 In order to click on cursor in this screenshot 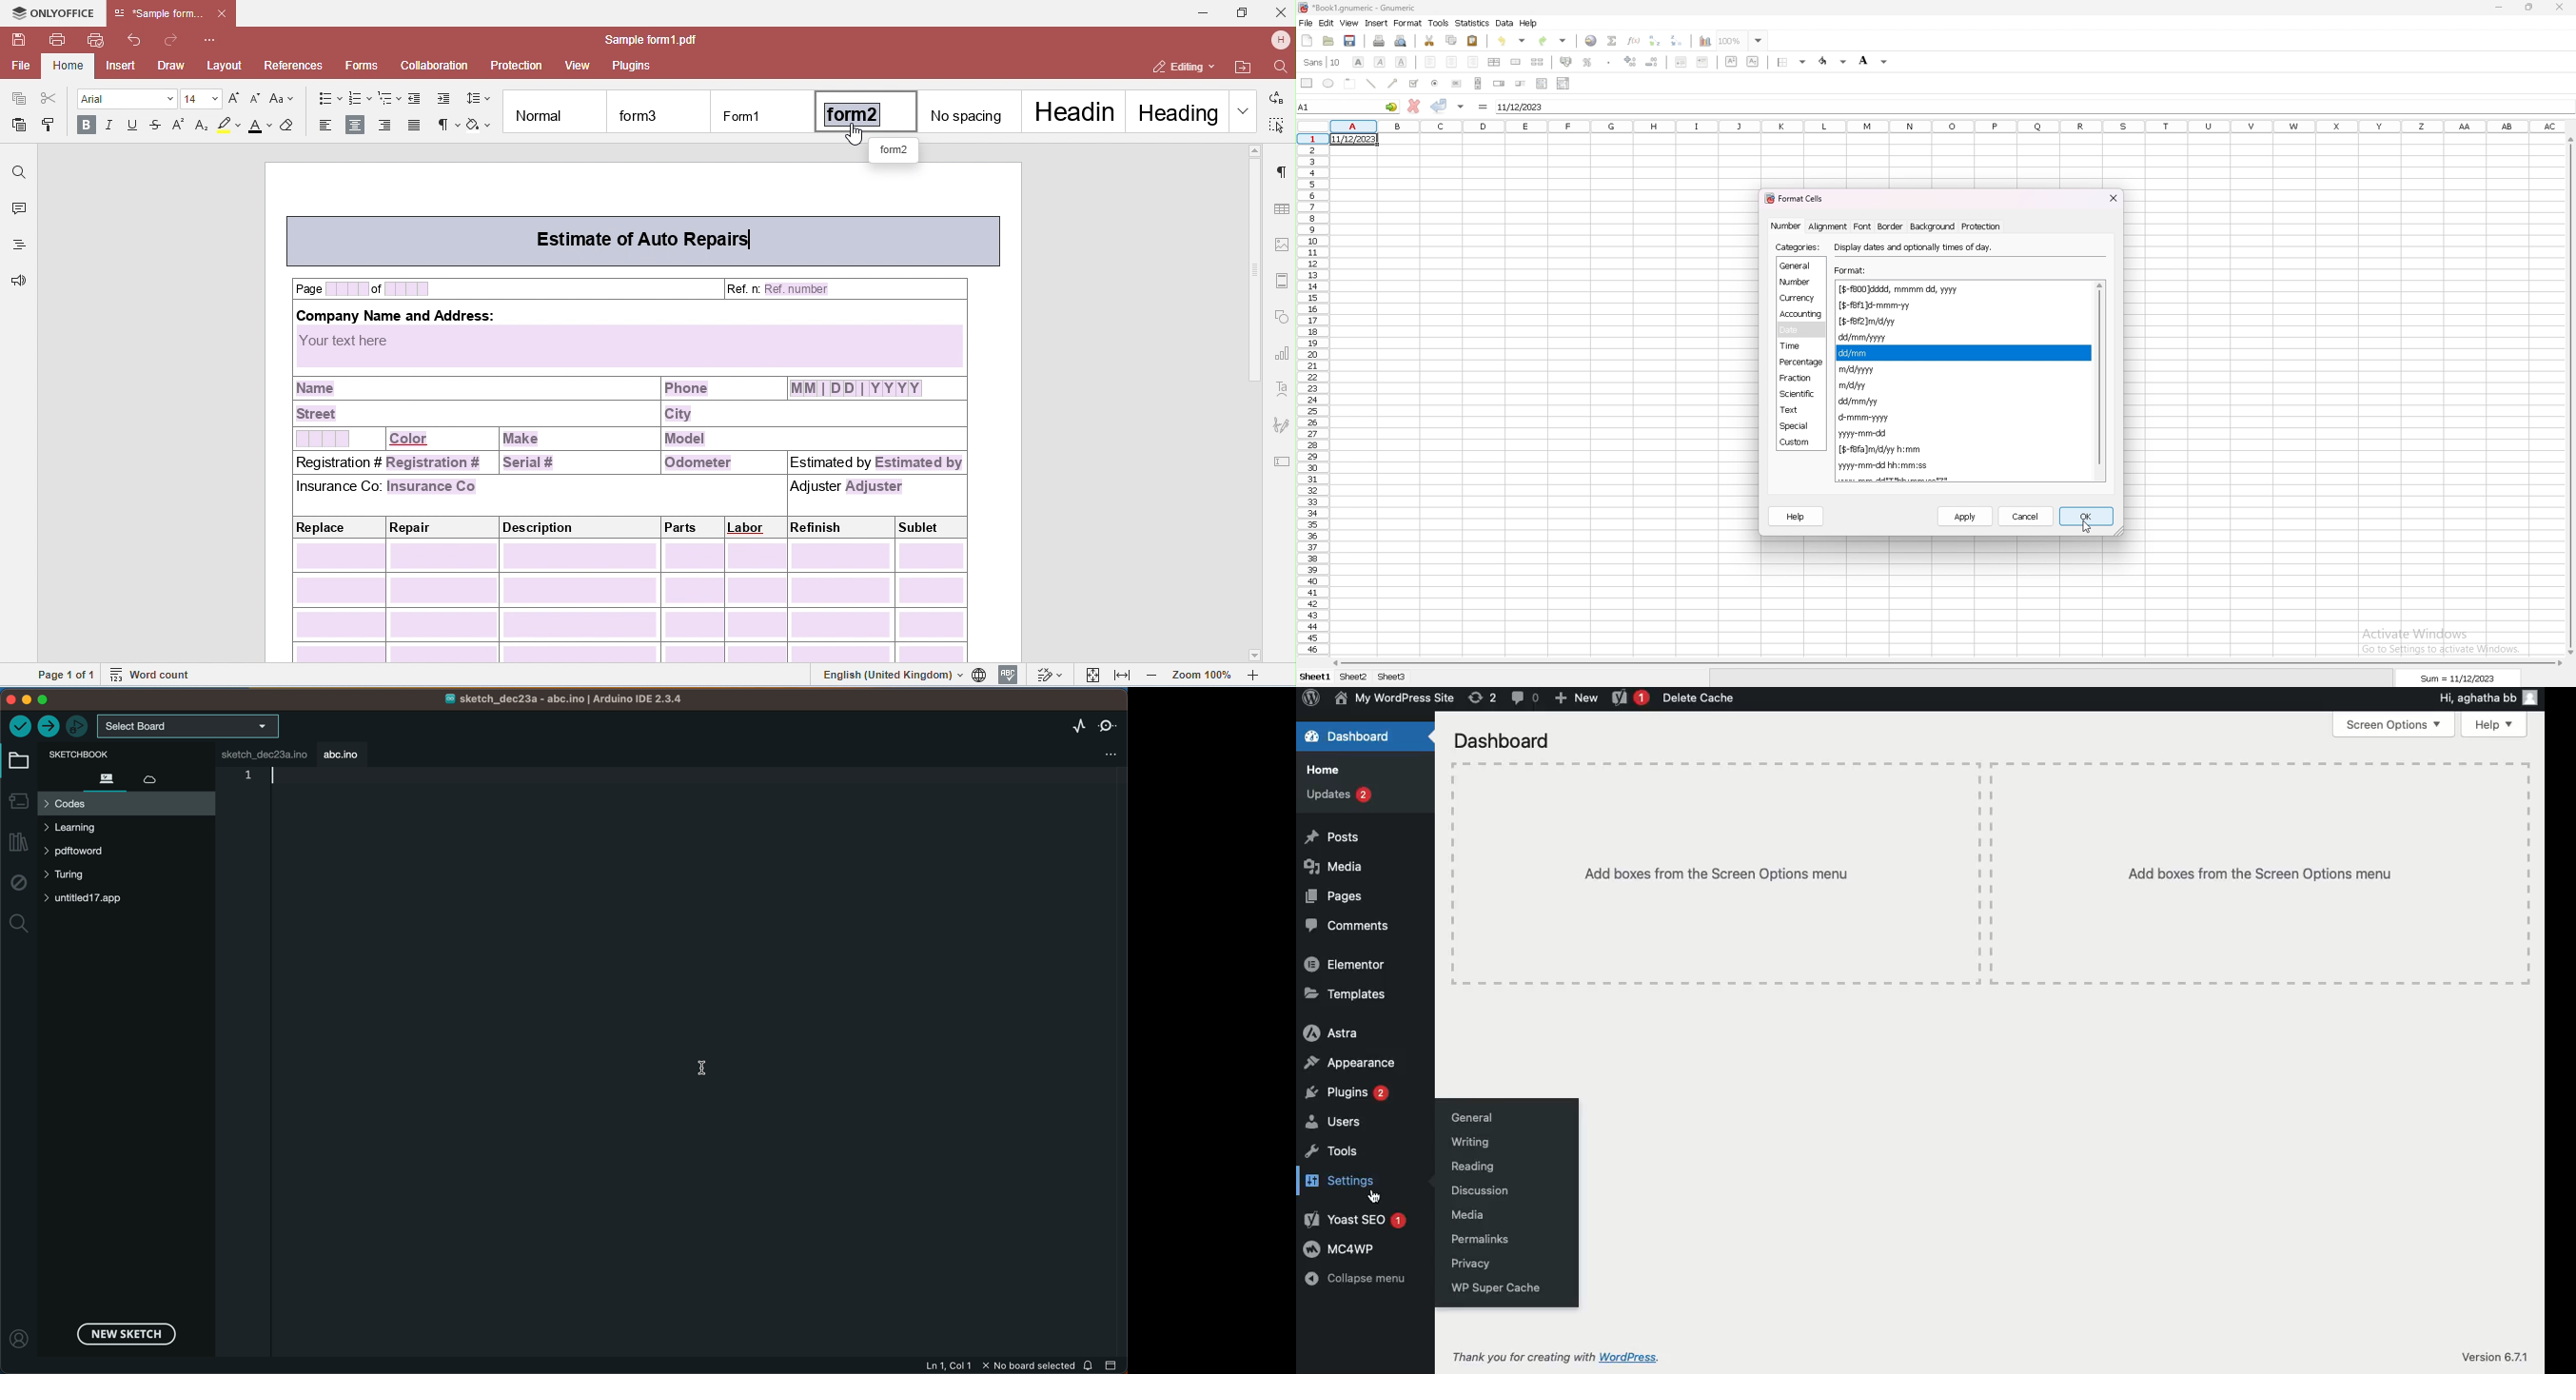, I will do `click(2086, 526)`.